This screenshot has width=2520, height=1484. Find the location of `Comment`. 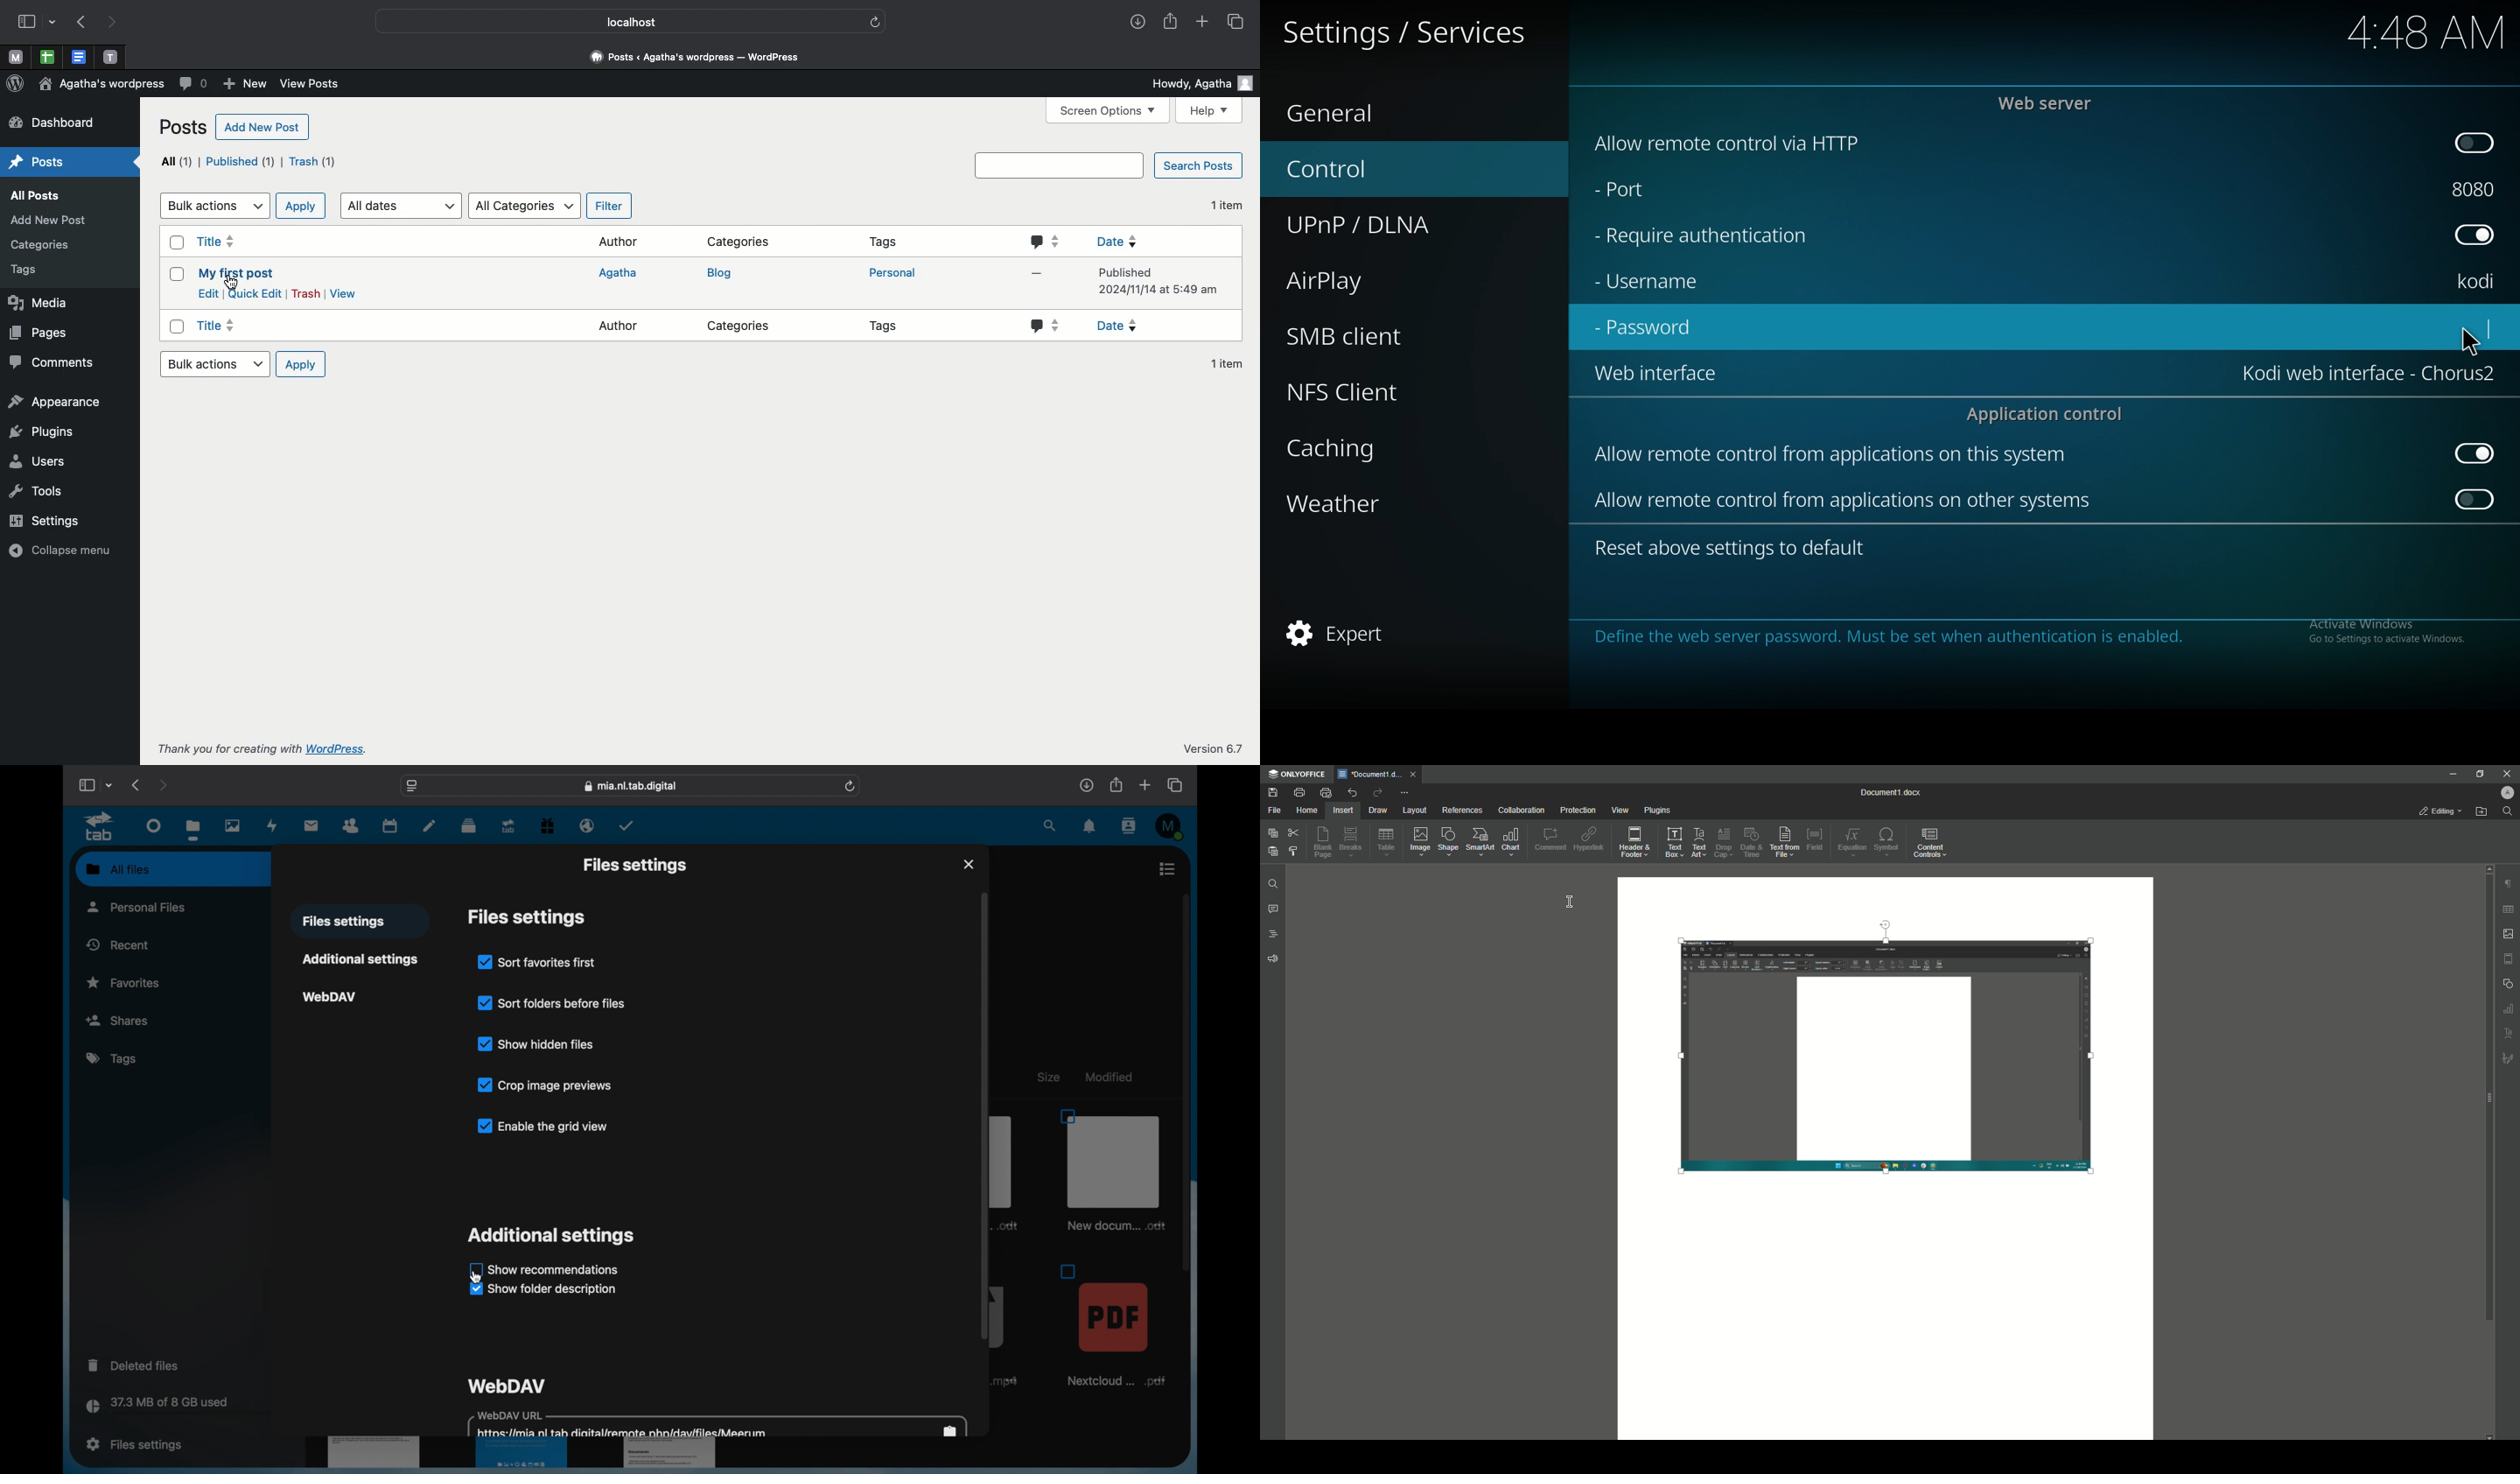

Comment is located at coordinates (1551, 841).